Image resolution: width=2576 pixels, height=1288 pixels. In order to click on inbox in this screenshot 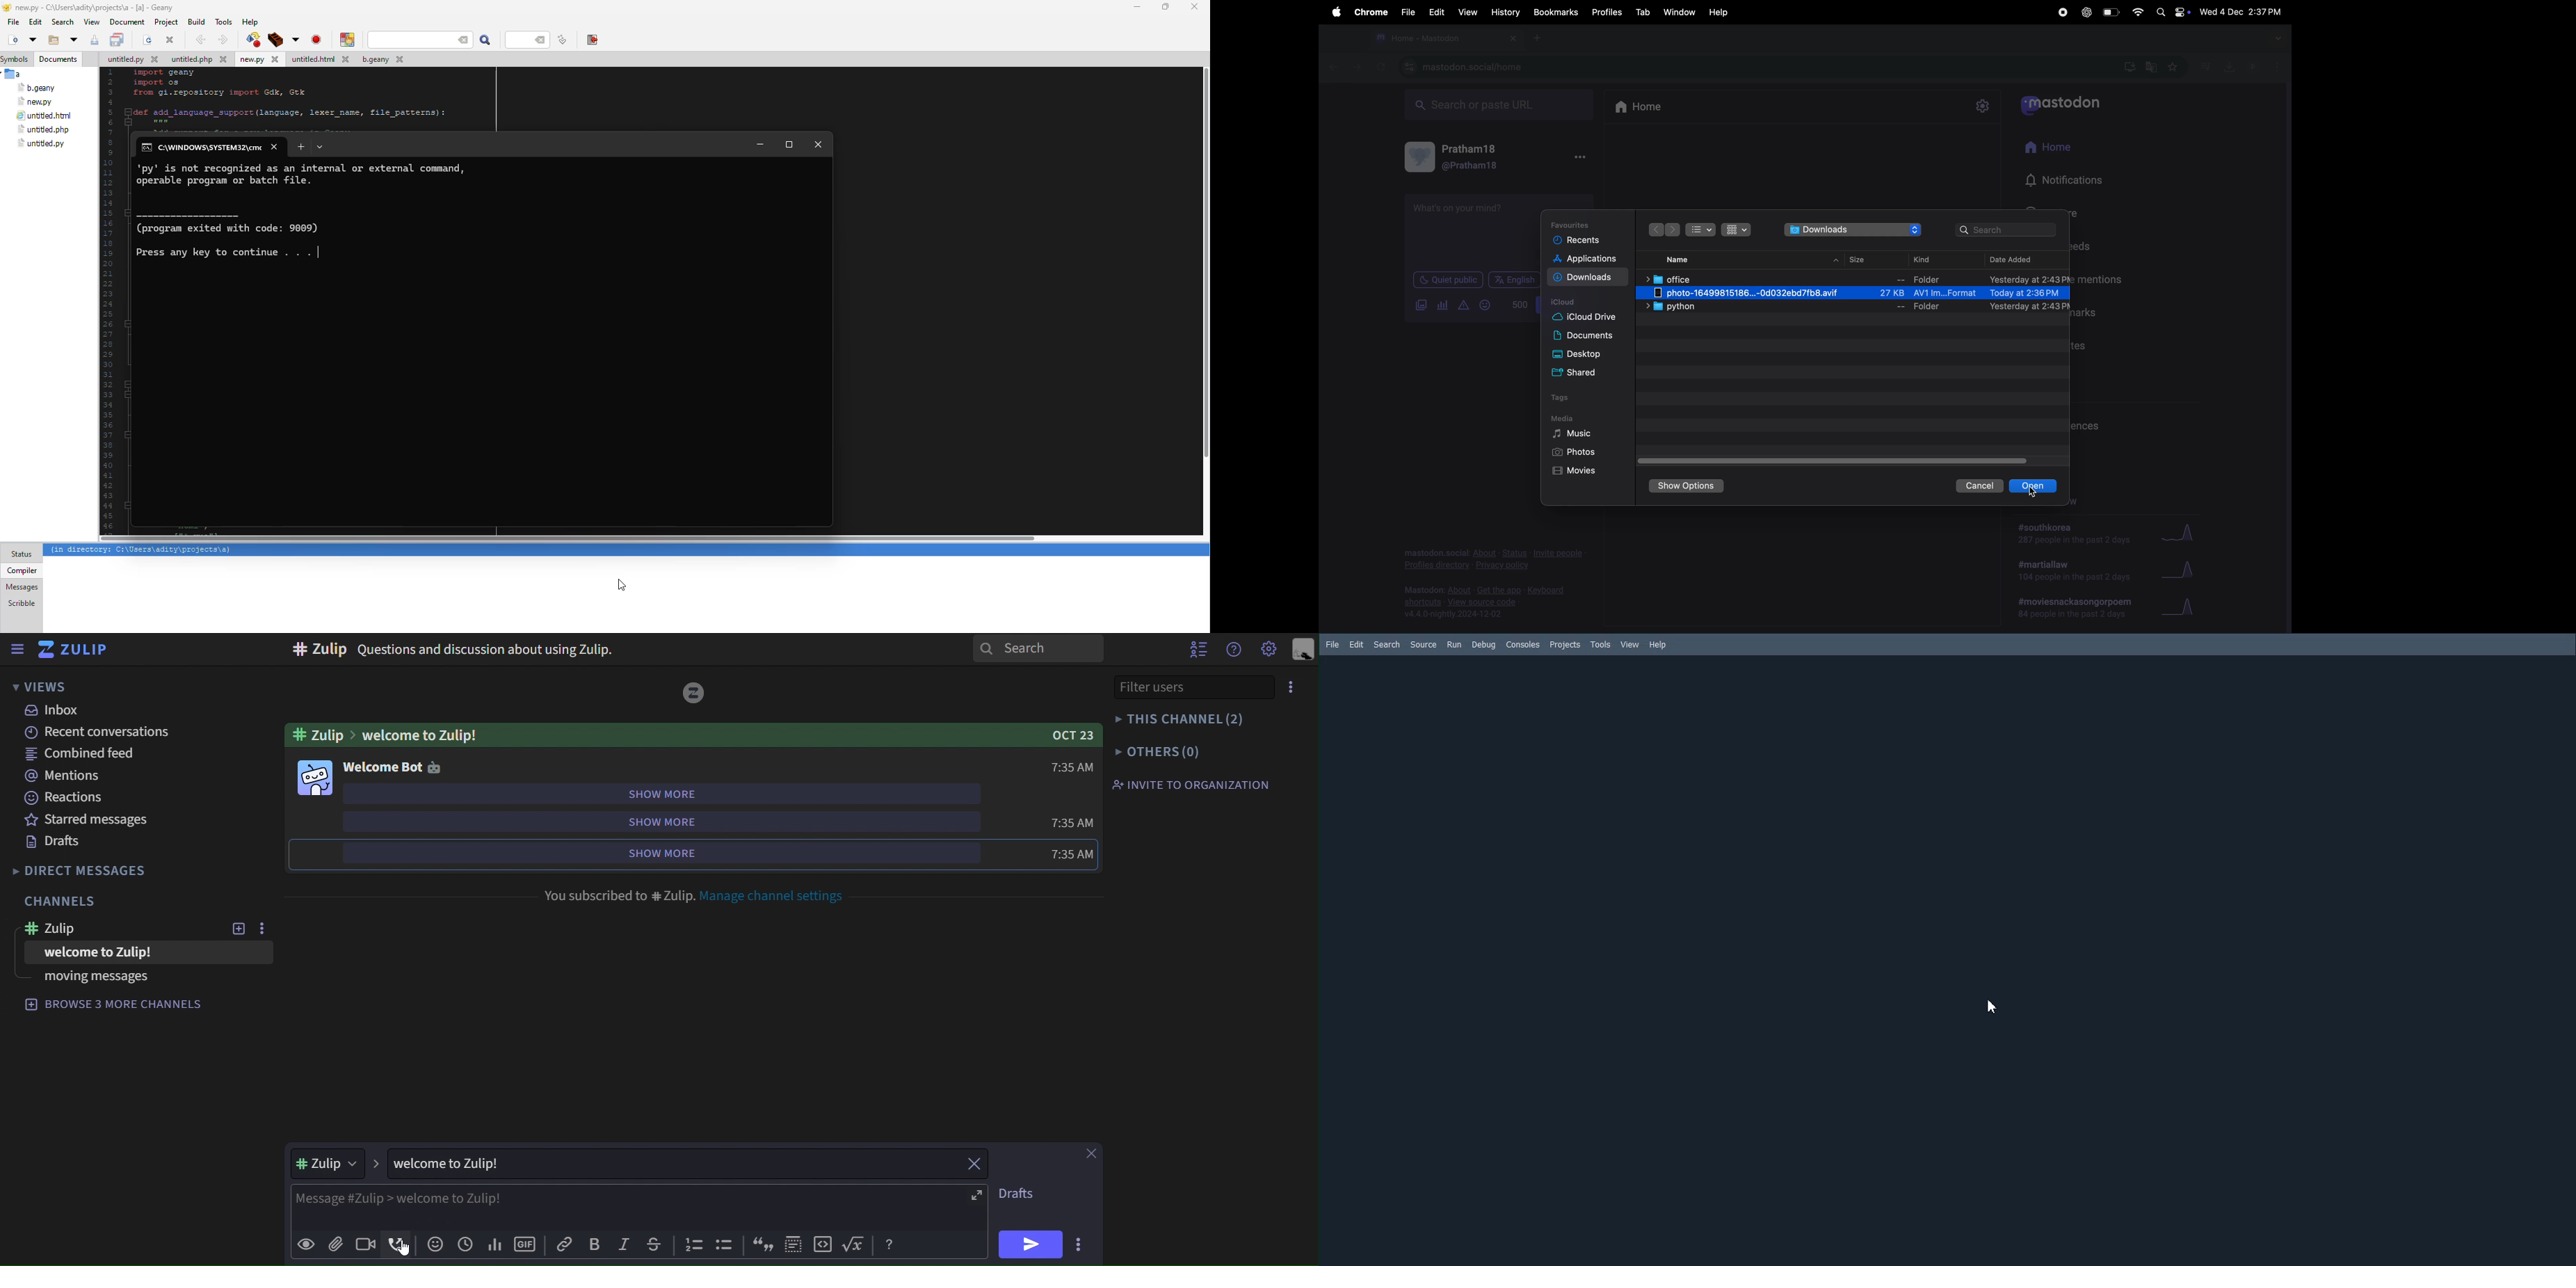, I will do `click(54, 712)`.